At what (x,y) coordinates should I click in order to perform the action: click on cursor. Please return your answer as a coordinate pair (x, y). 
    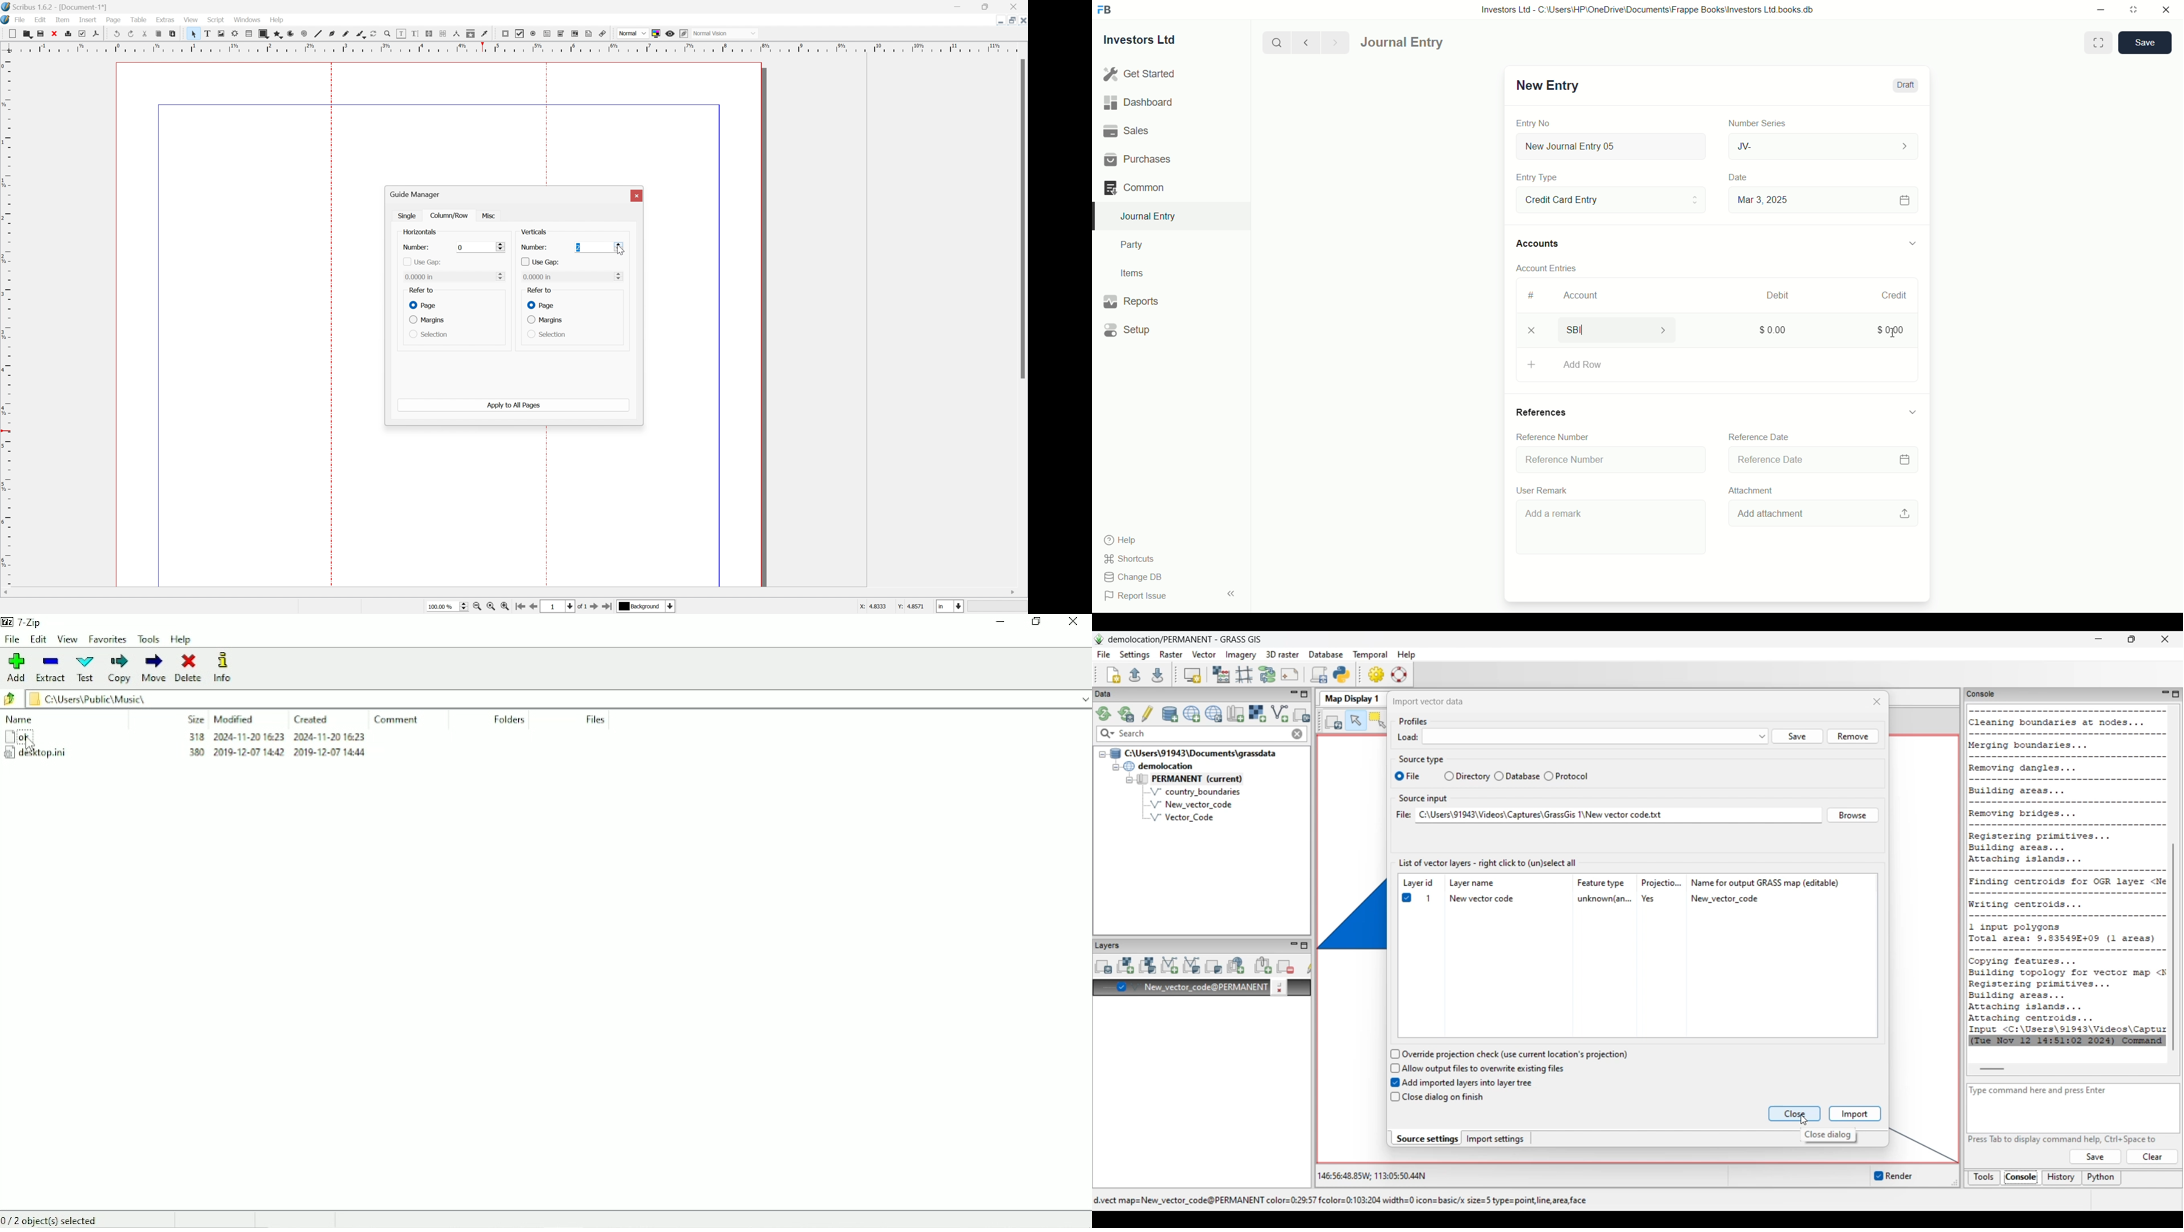
    Looking at the image, I should click on (1892, 334).